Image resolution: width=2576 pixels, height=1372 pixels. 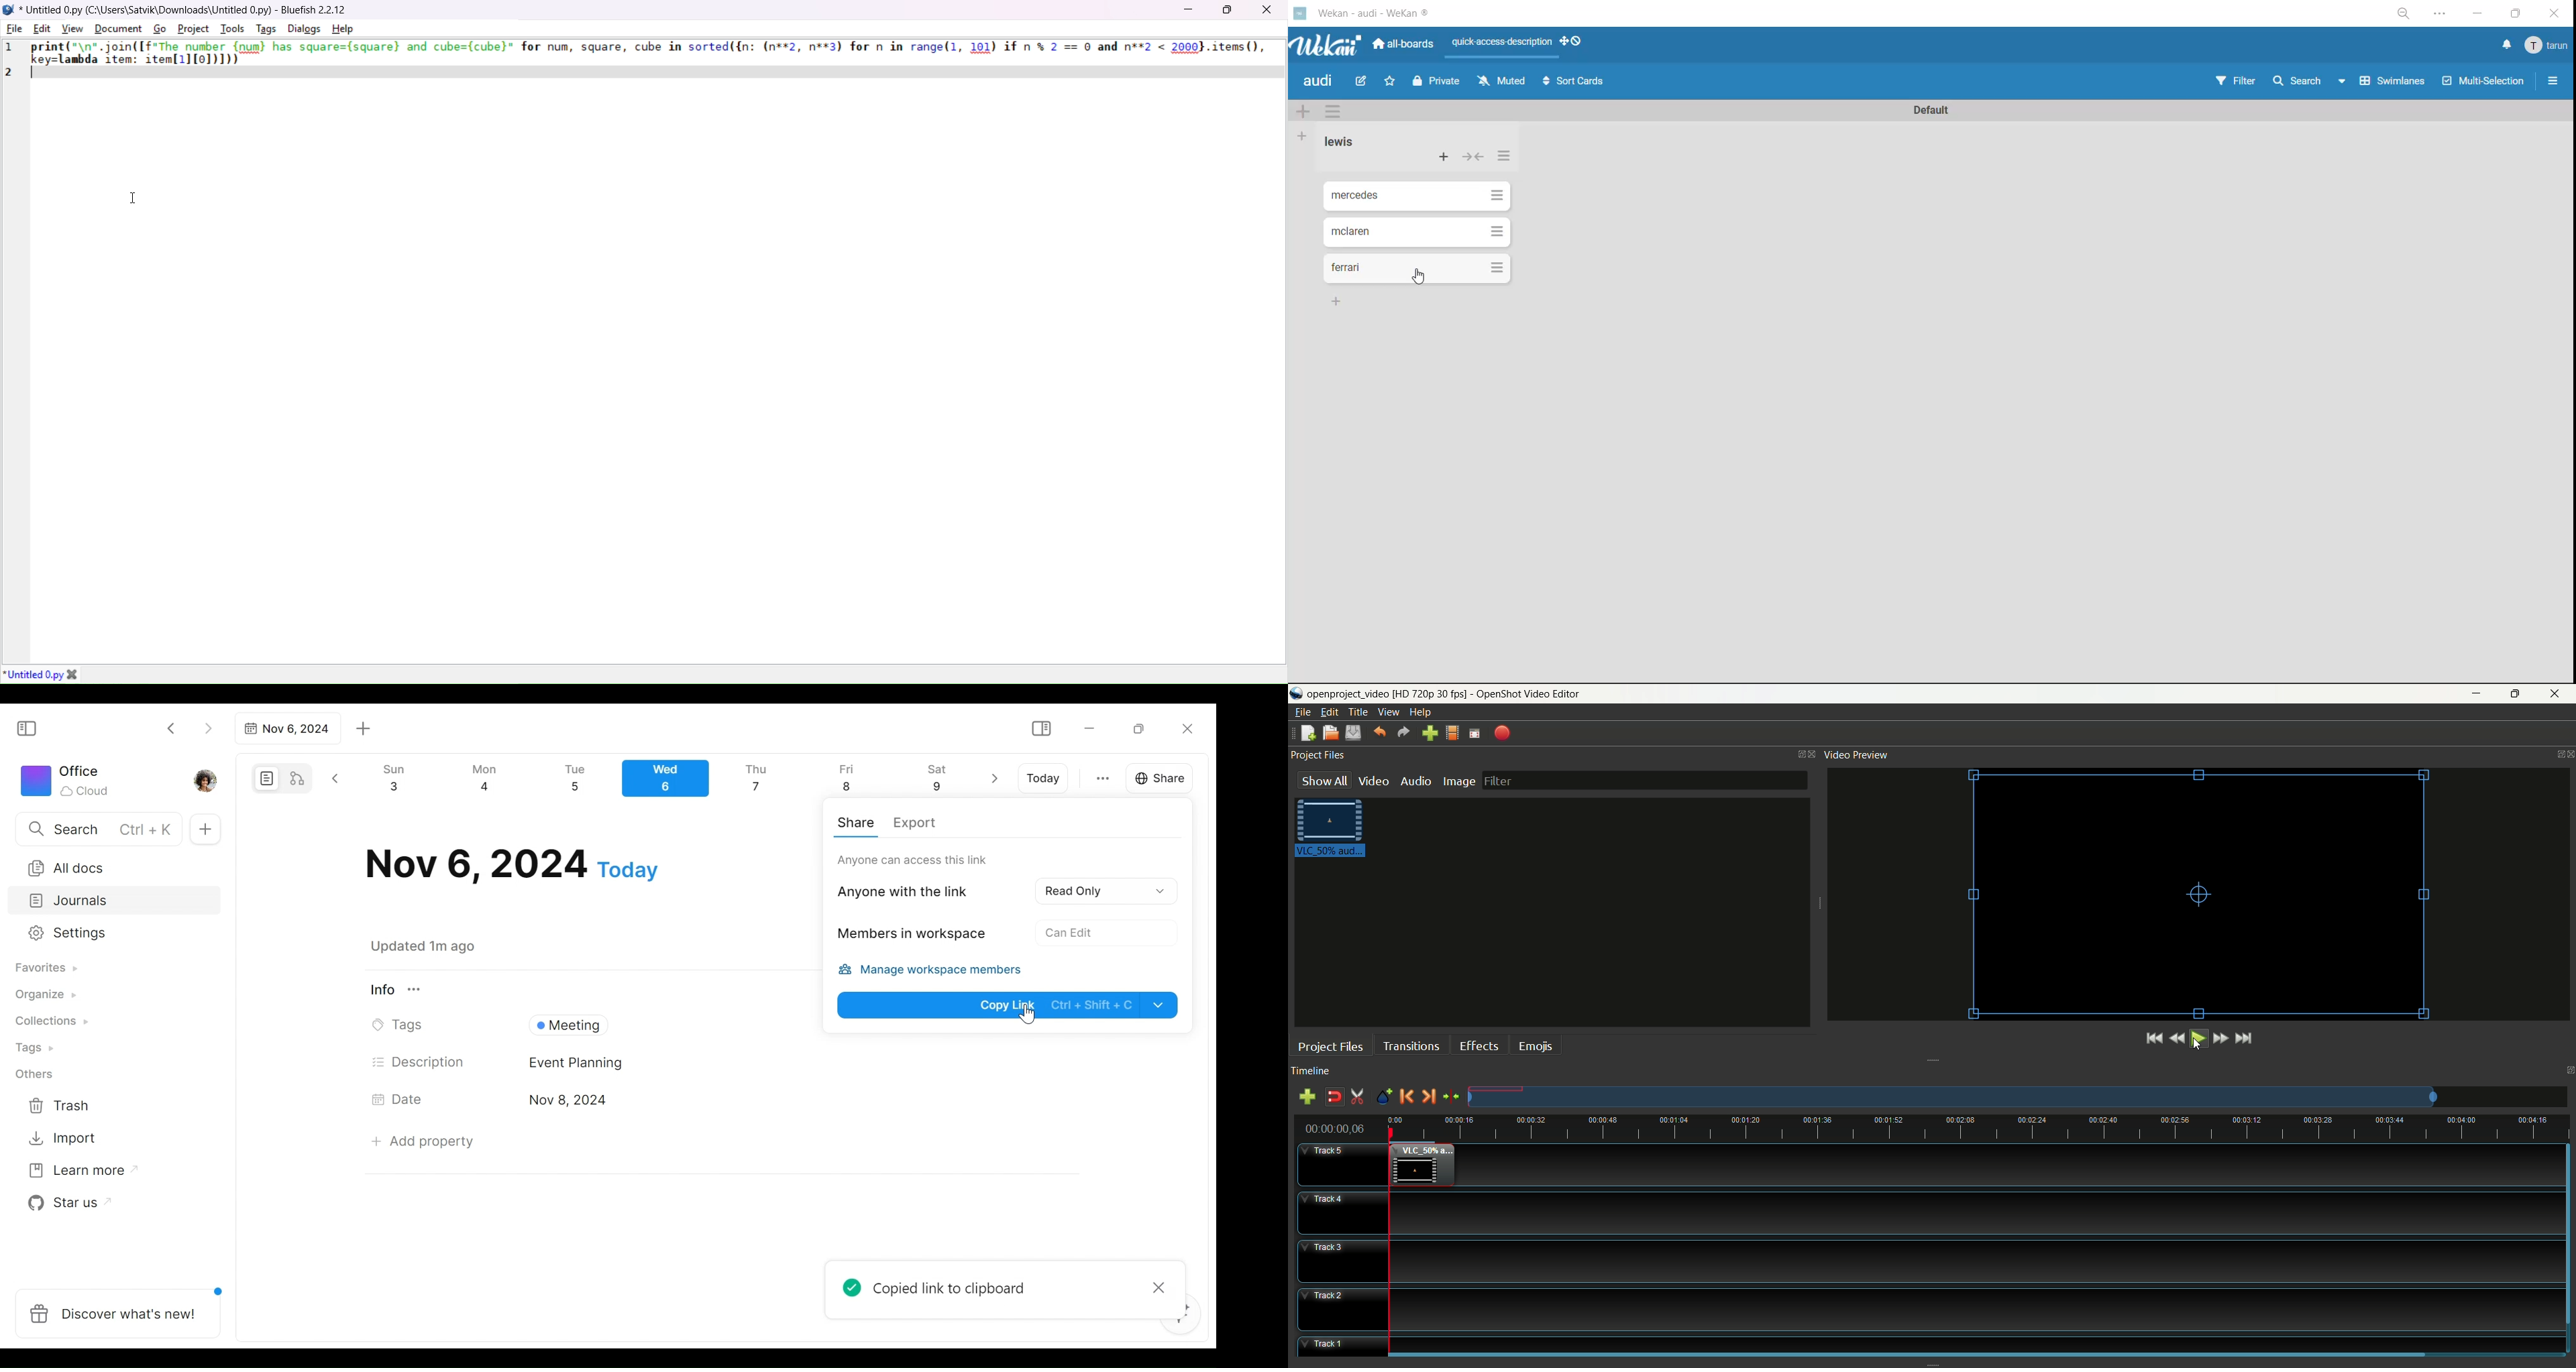 What do you see at coordinates (115, 28) in the screenshot?
I see `document` at bounding box center [115, 28].